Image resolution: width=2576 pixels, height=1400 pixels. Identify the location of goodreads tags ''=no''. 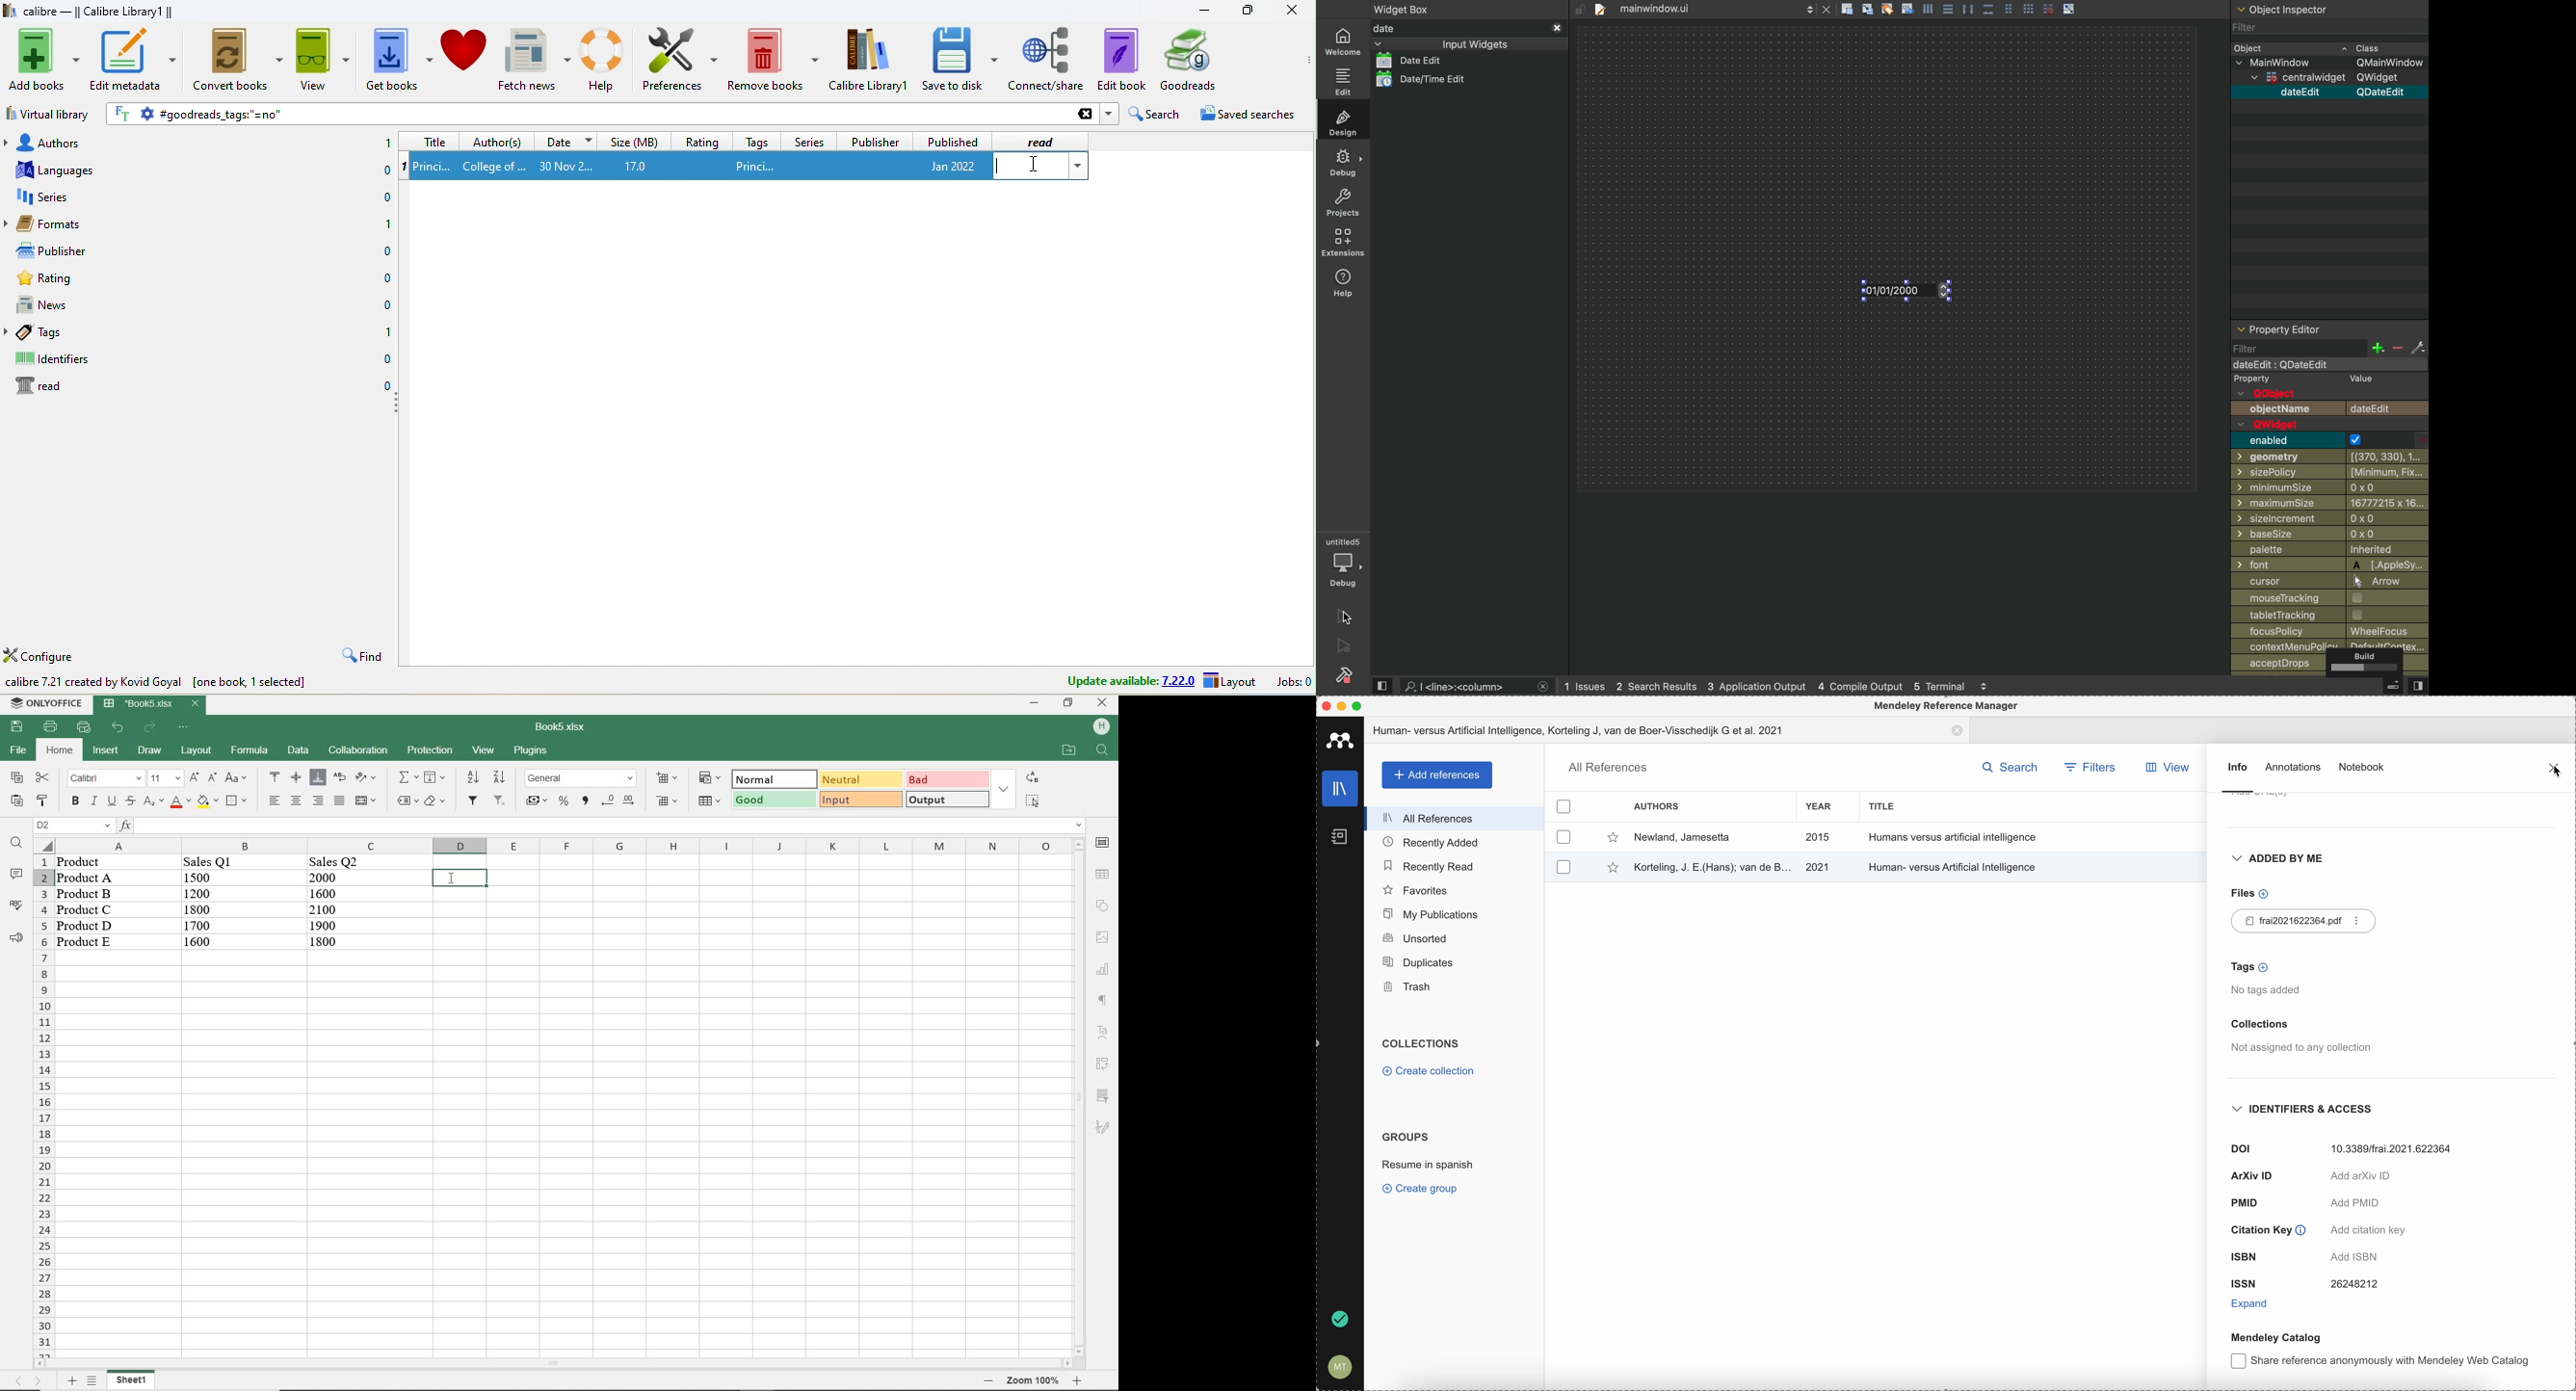
(628, 114).